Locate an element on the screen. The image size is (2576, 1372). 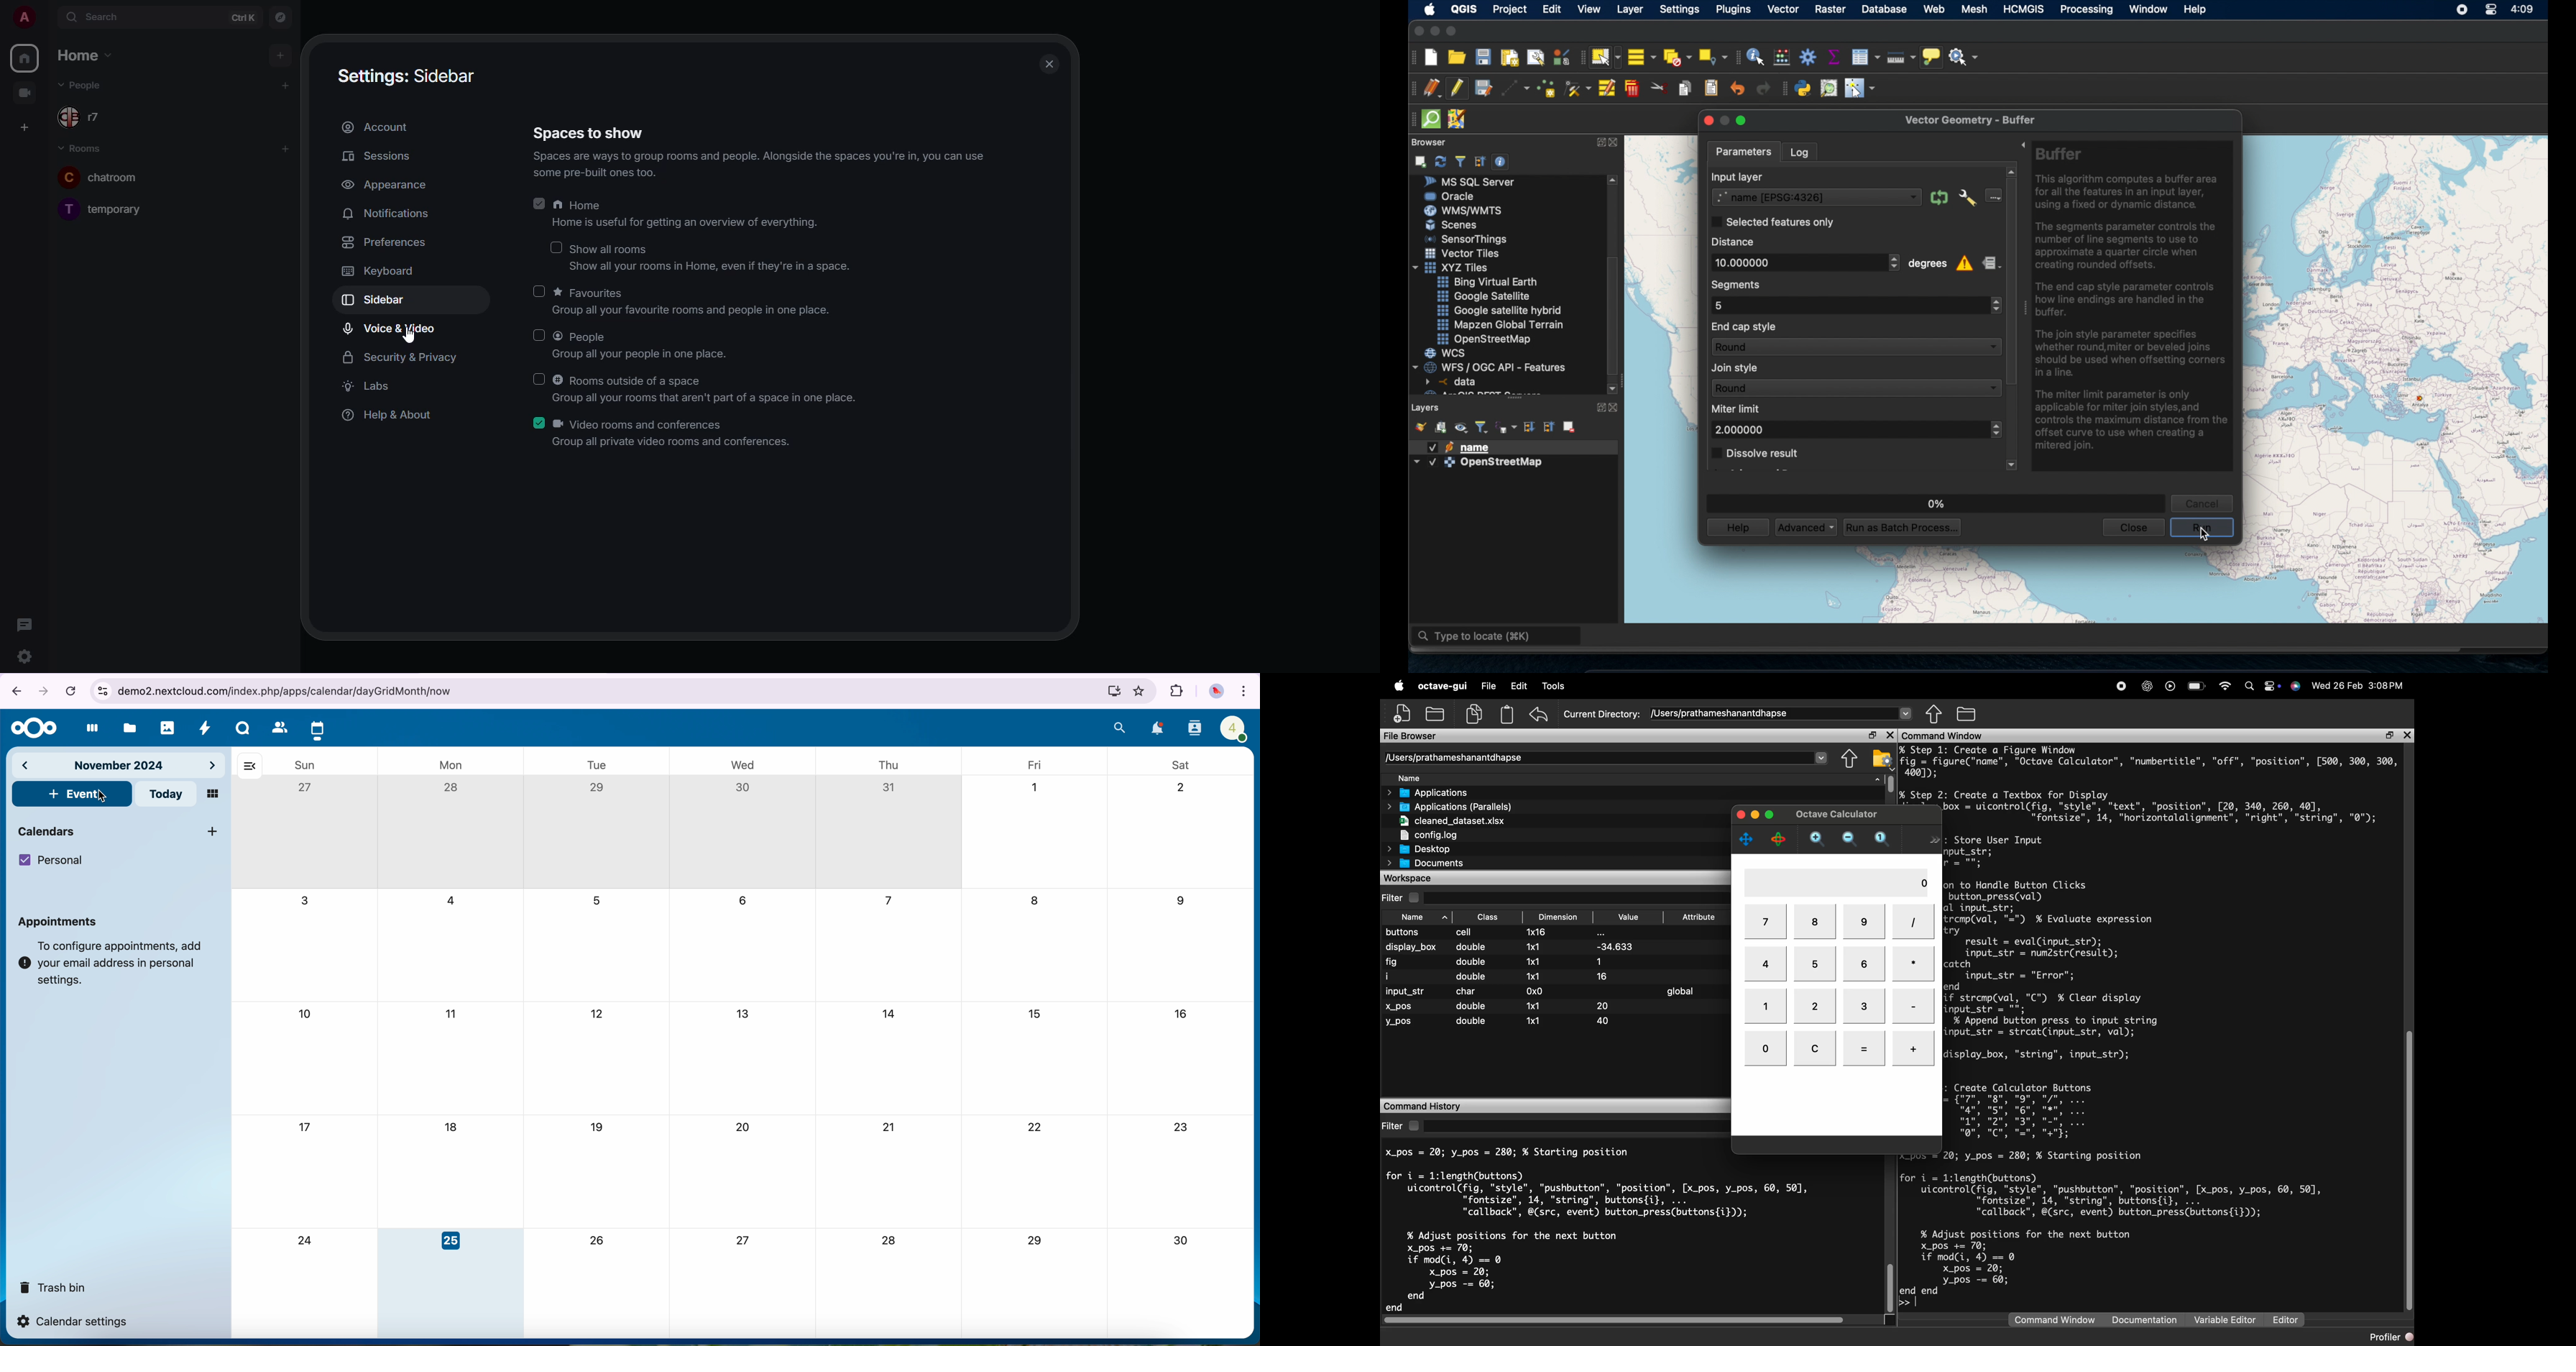
Buffer

This algorithm computes a buffer area
for all the features in an input layer,
using a fixed or dynamic distance.

The segments parameter controls the
number of line segments to use to
approximate a quarter circle when
creating rounded offsets.

The end cap style parameter controls
how line endings are handled in the
buffer.

The join style parameter specifies
whether round, miter or beveled joins
should be used when offsetting corners
ina line.

The miter limit parameter is only
applicable for miter join styles,and
controls the maximum distance from the
offset curve to use when creating a
mitered join. is located at coordinates (2134, 303).